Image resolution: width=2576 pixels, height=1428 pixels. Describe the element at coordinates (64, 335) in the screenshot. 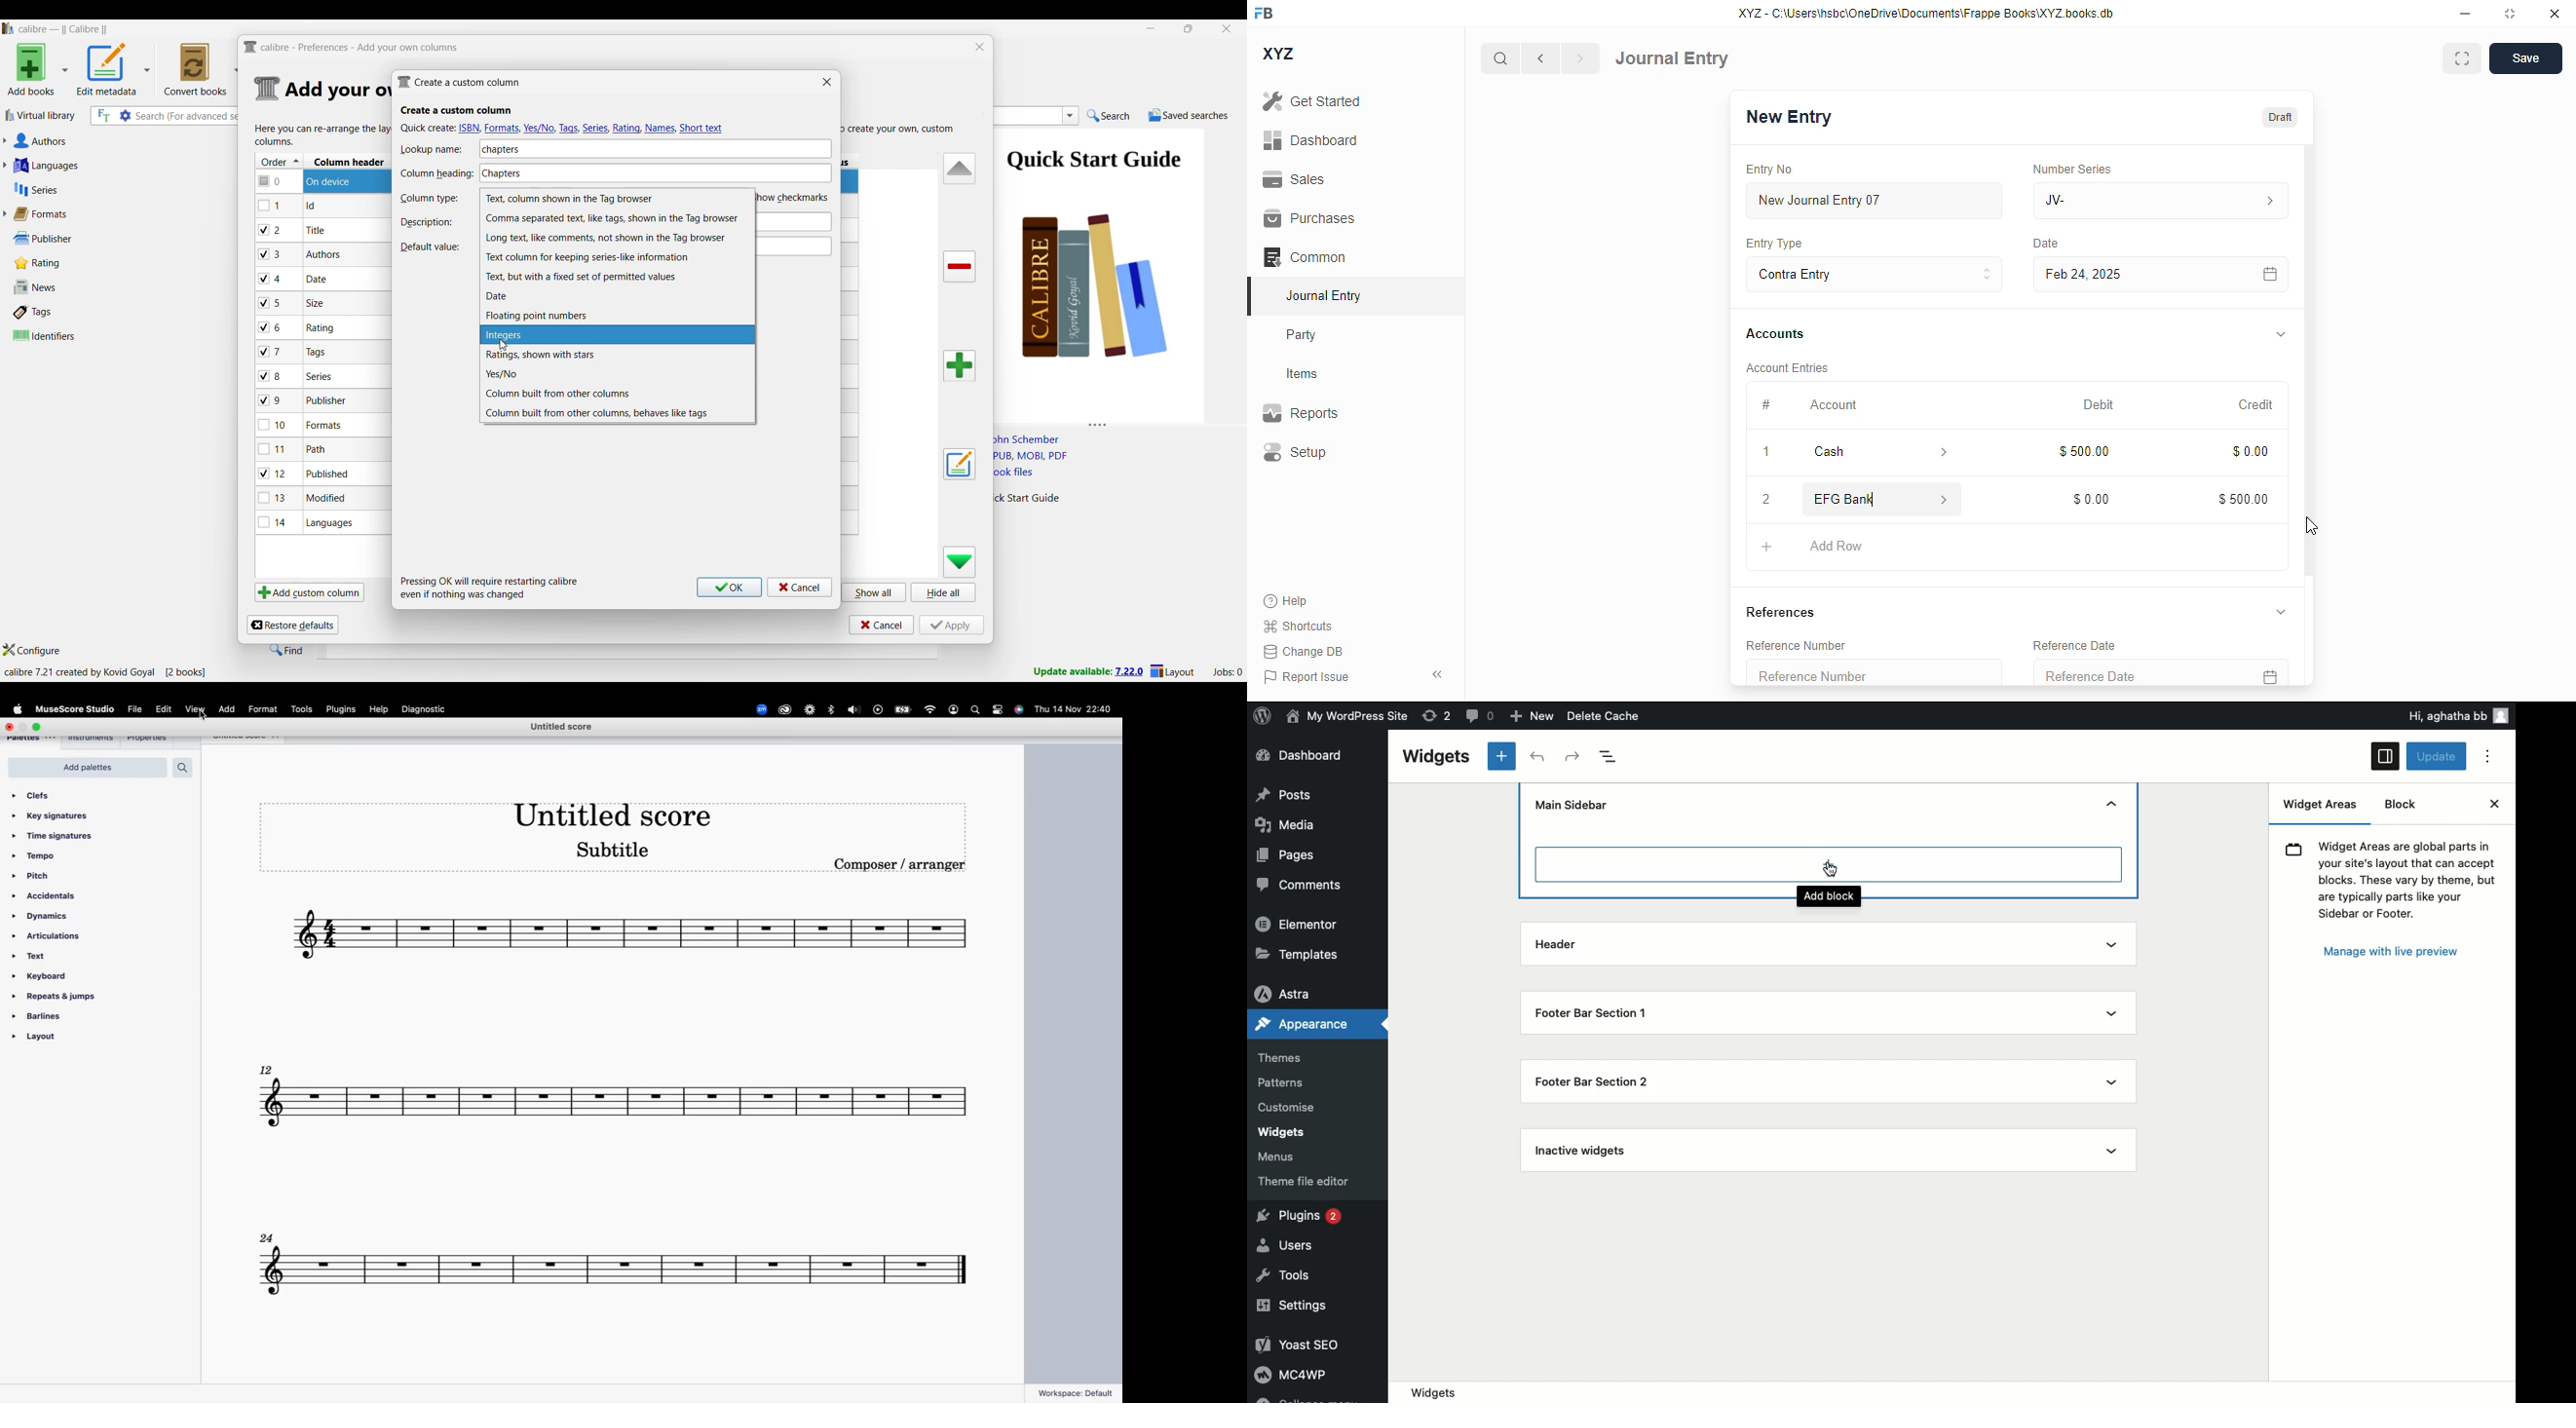

I see `Identifiers` at that location.